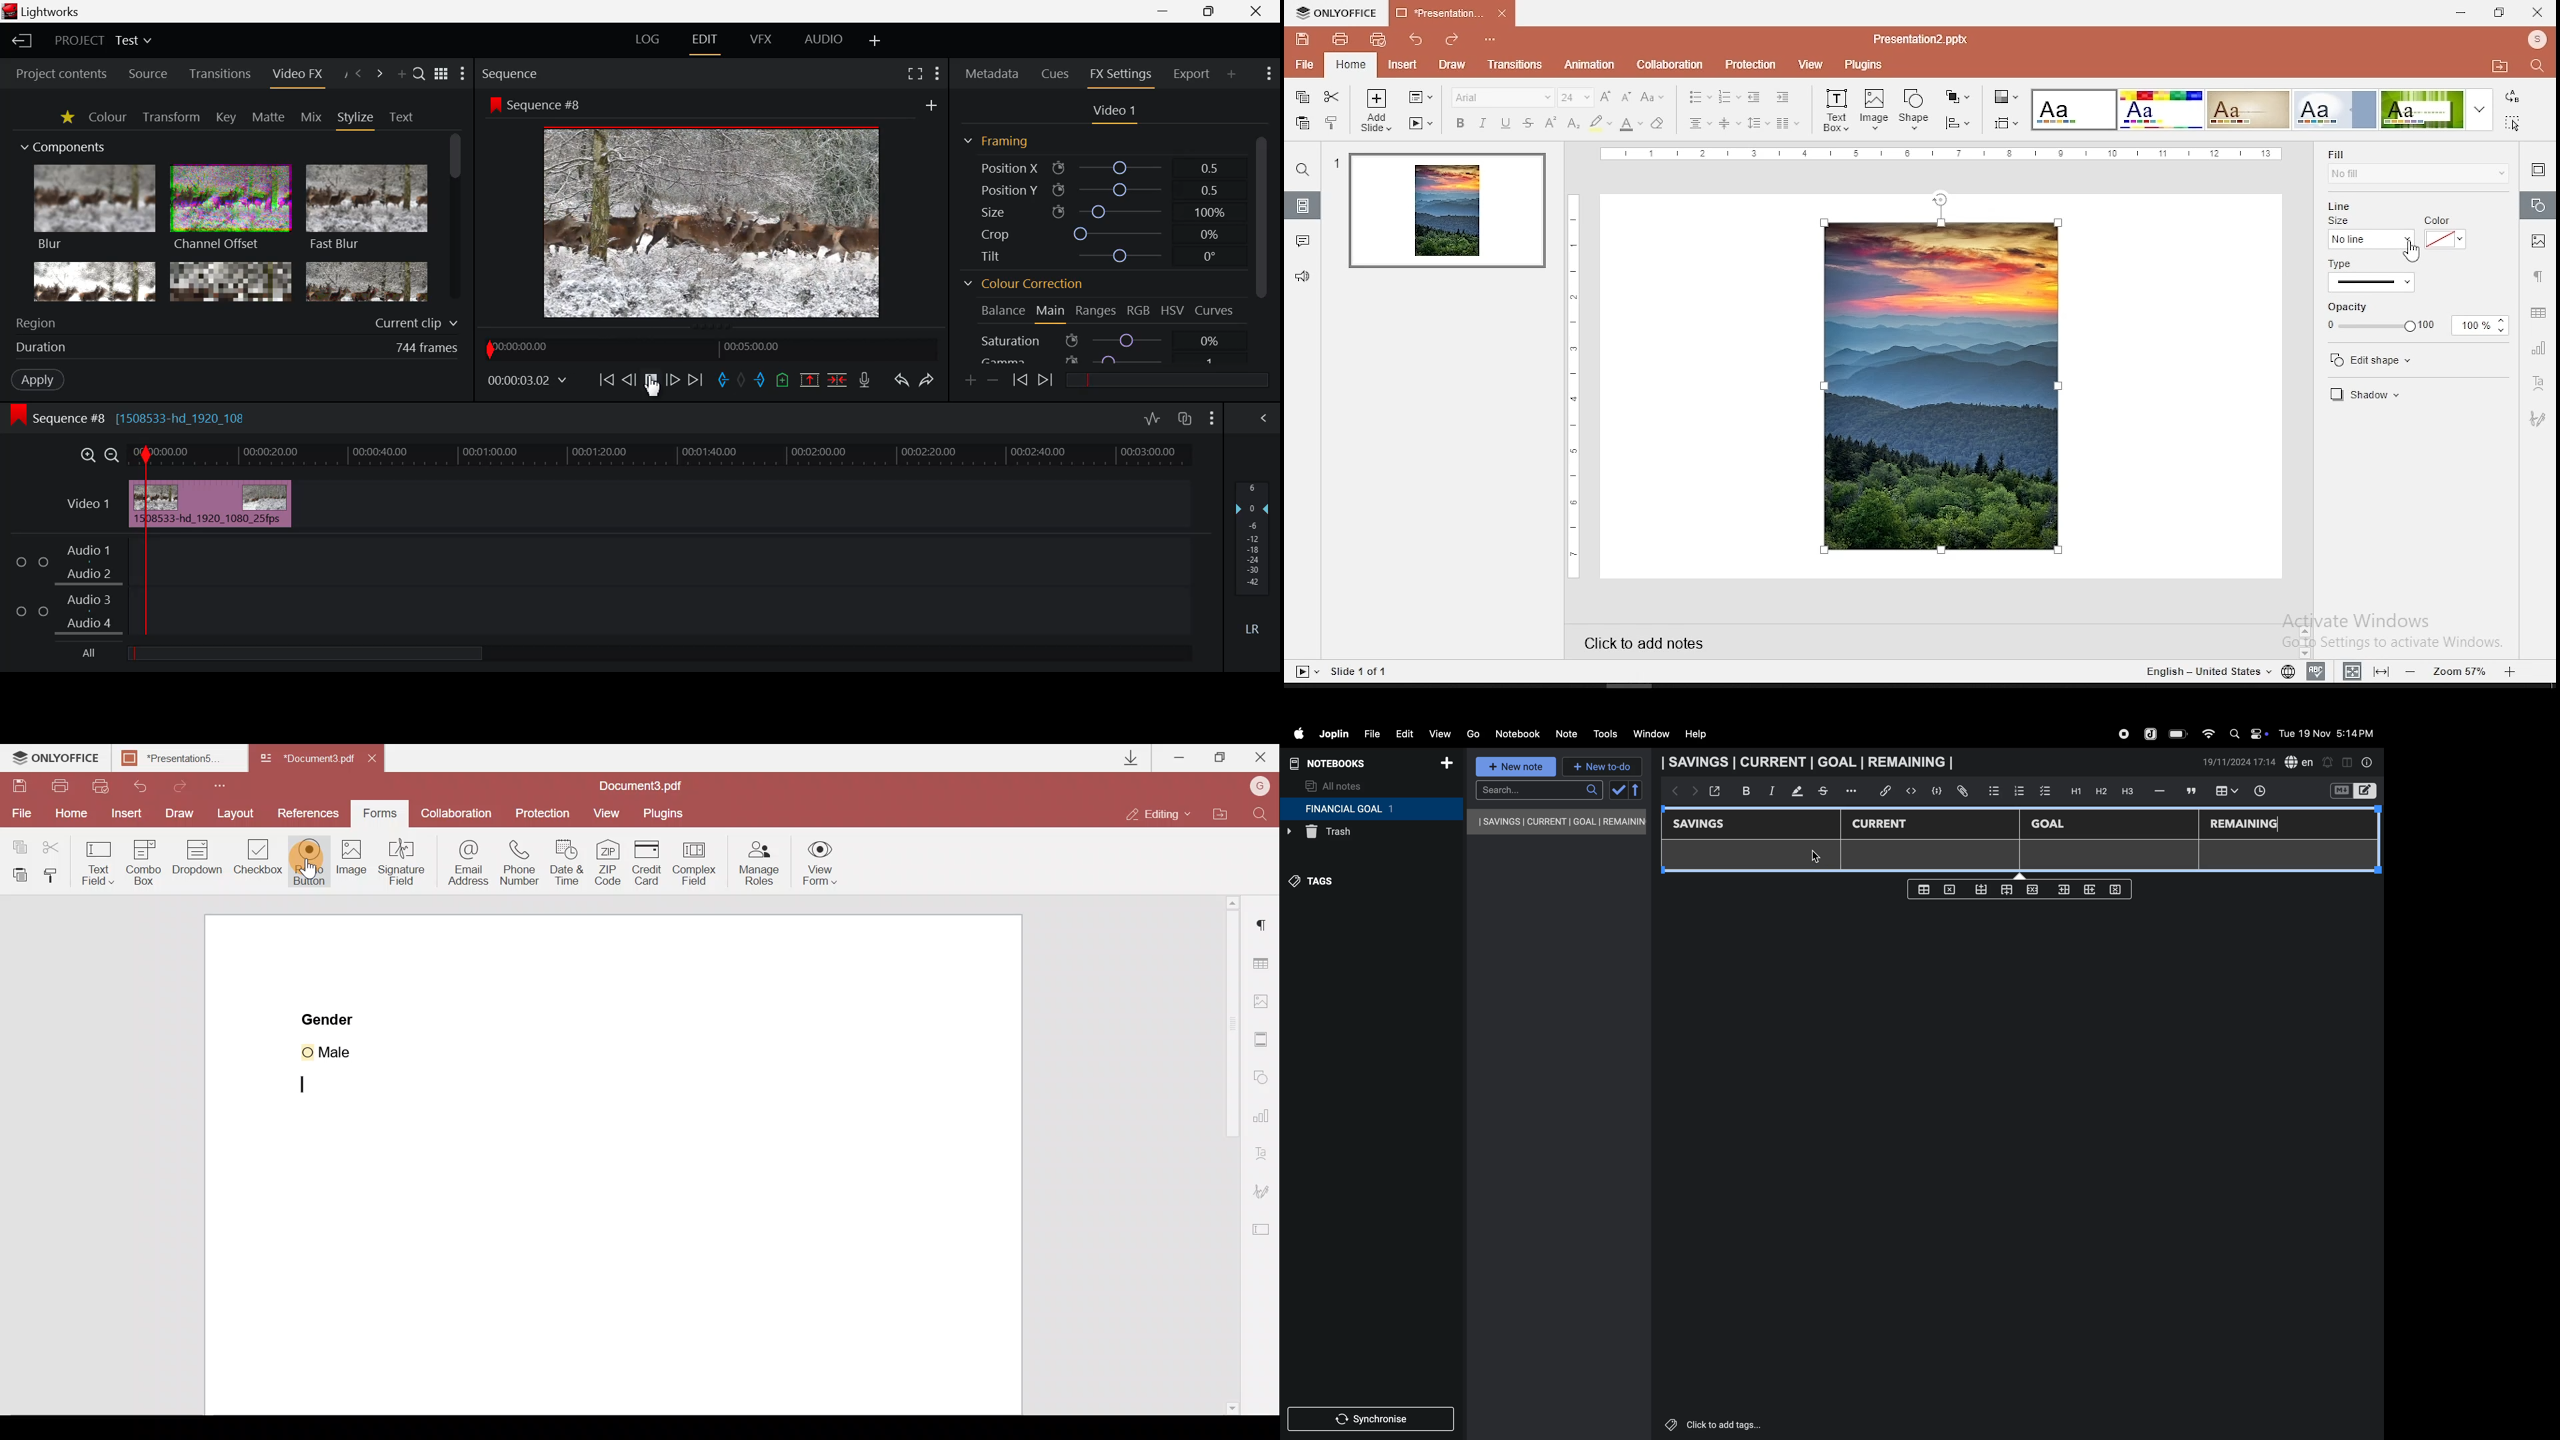  I want to click on To Start, so click(607, 380).